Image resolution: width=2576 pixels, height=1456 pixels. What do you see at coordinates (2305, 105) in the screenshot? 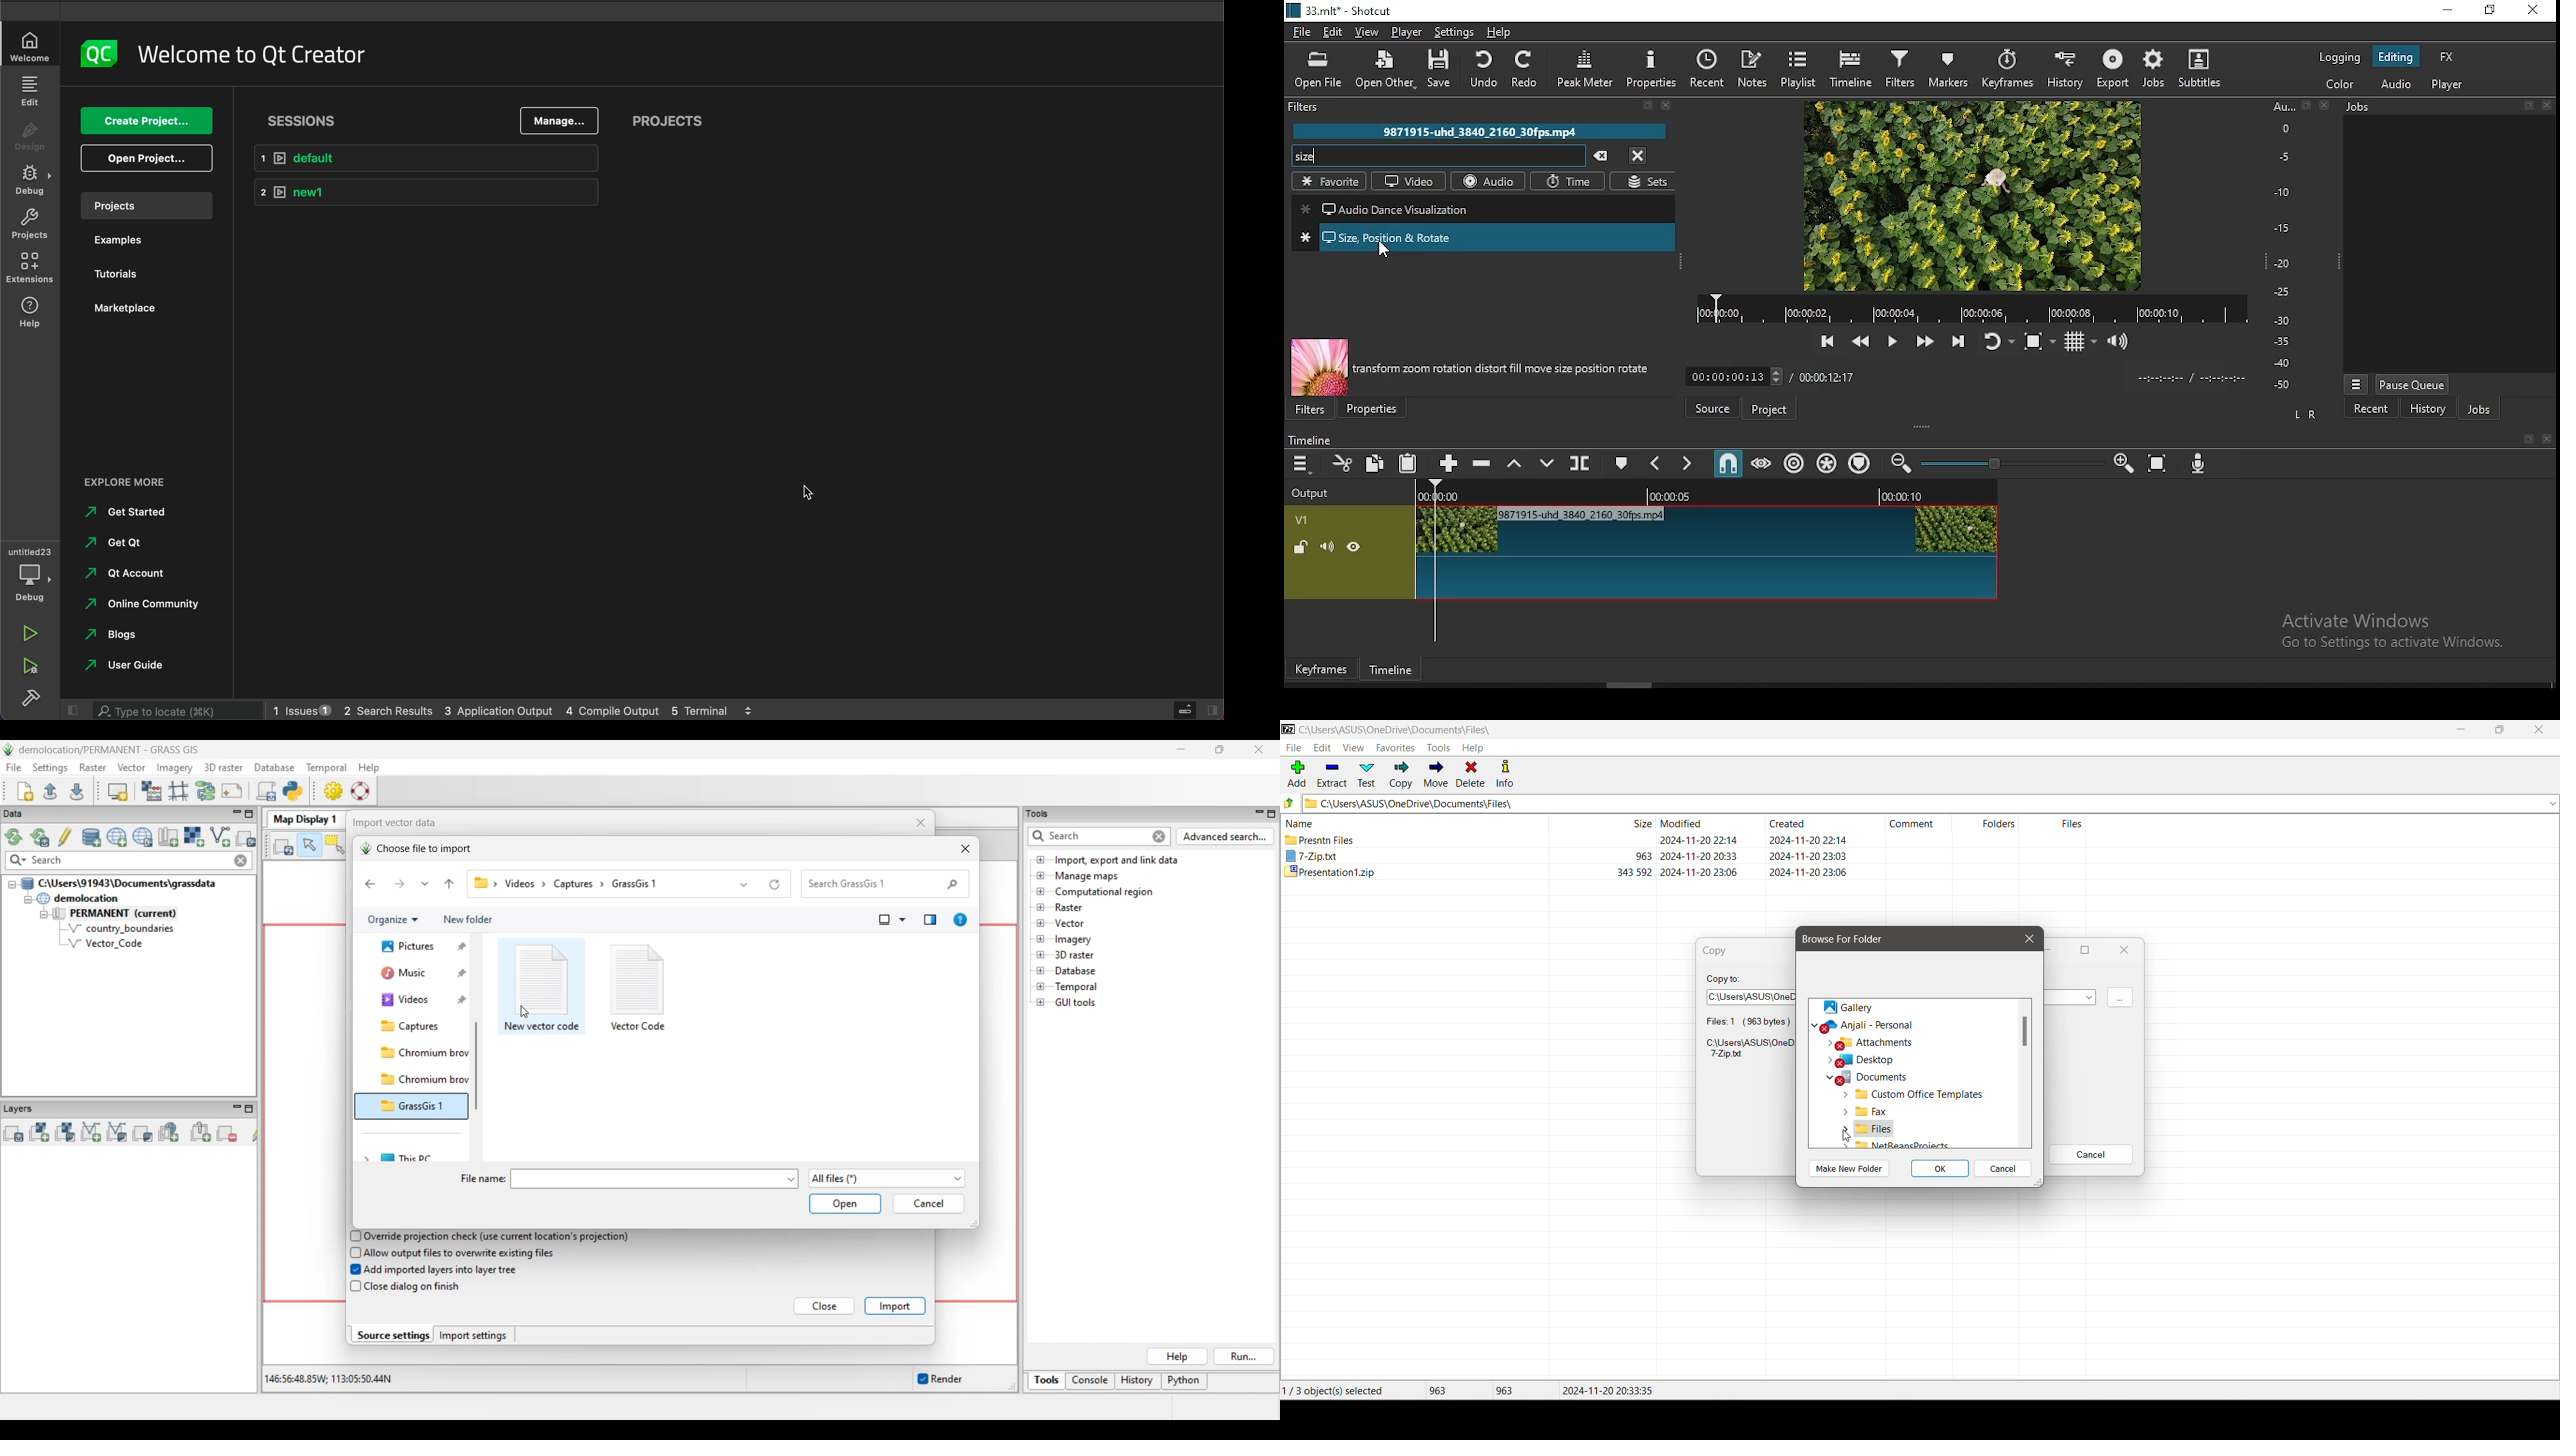
I see `resize` at bounding box center [2305, 105].